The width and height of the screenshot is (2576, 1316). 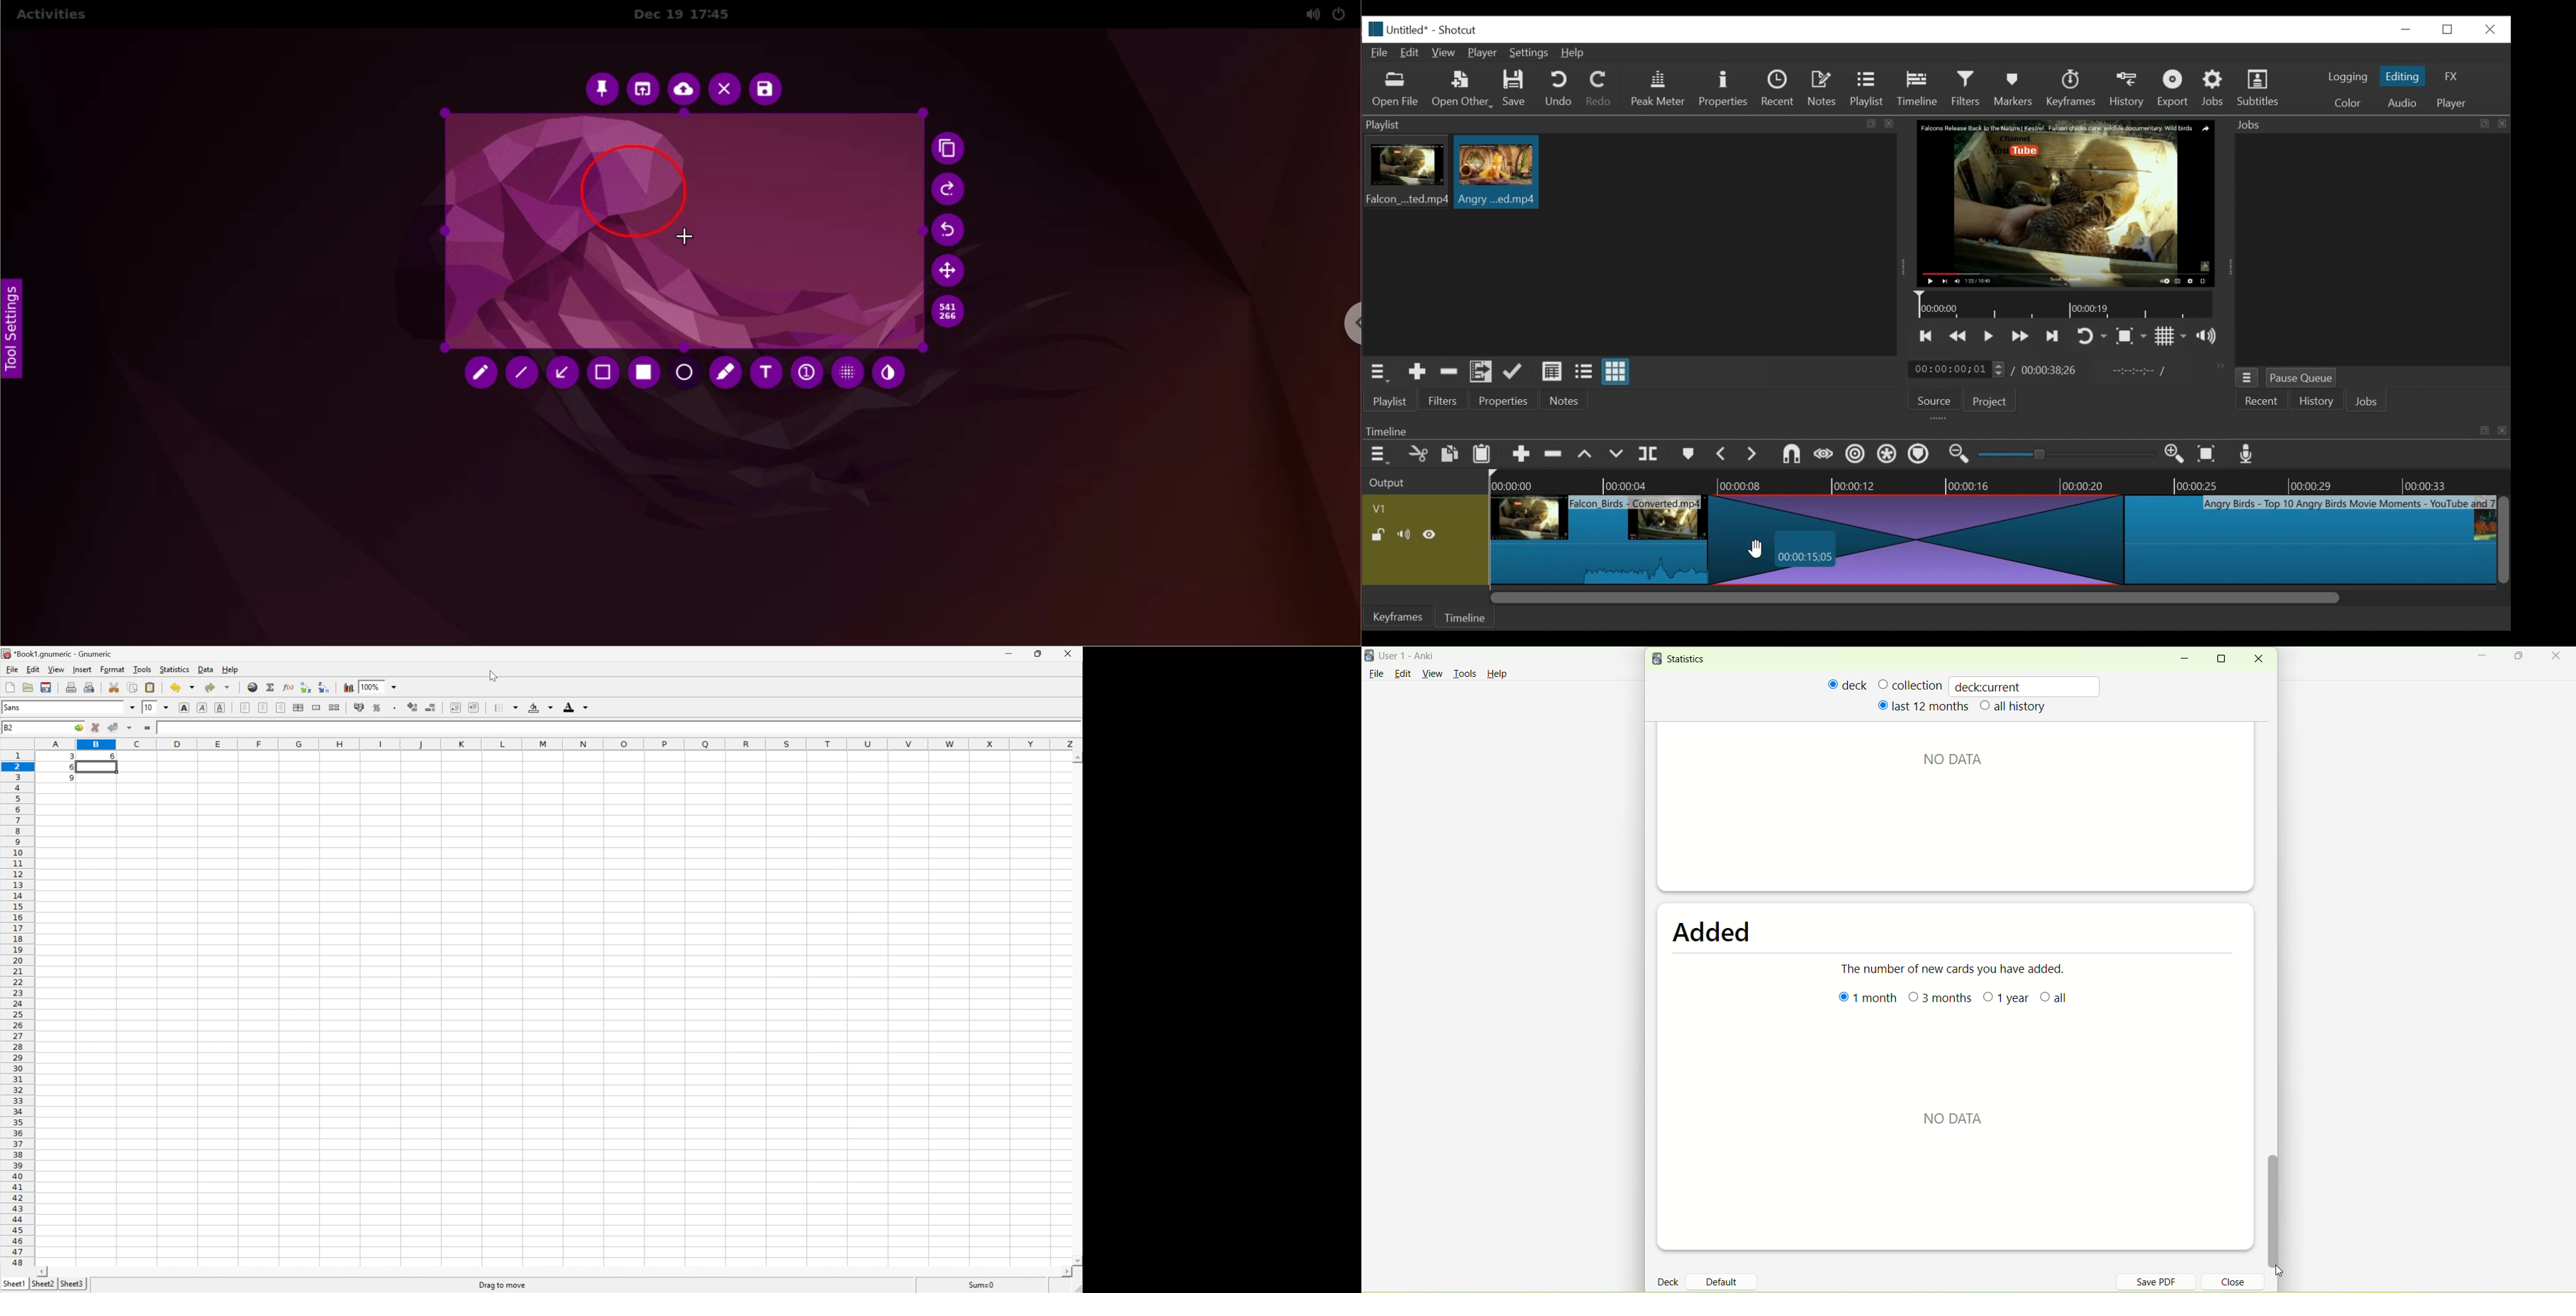 What do you see at coordinates (1682, 659) in the screenshot?
I see `statistics` at bounding box center [1682, 659].